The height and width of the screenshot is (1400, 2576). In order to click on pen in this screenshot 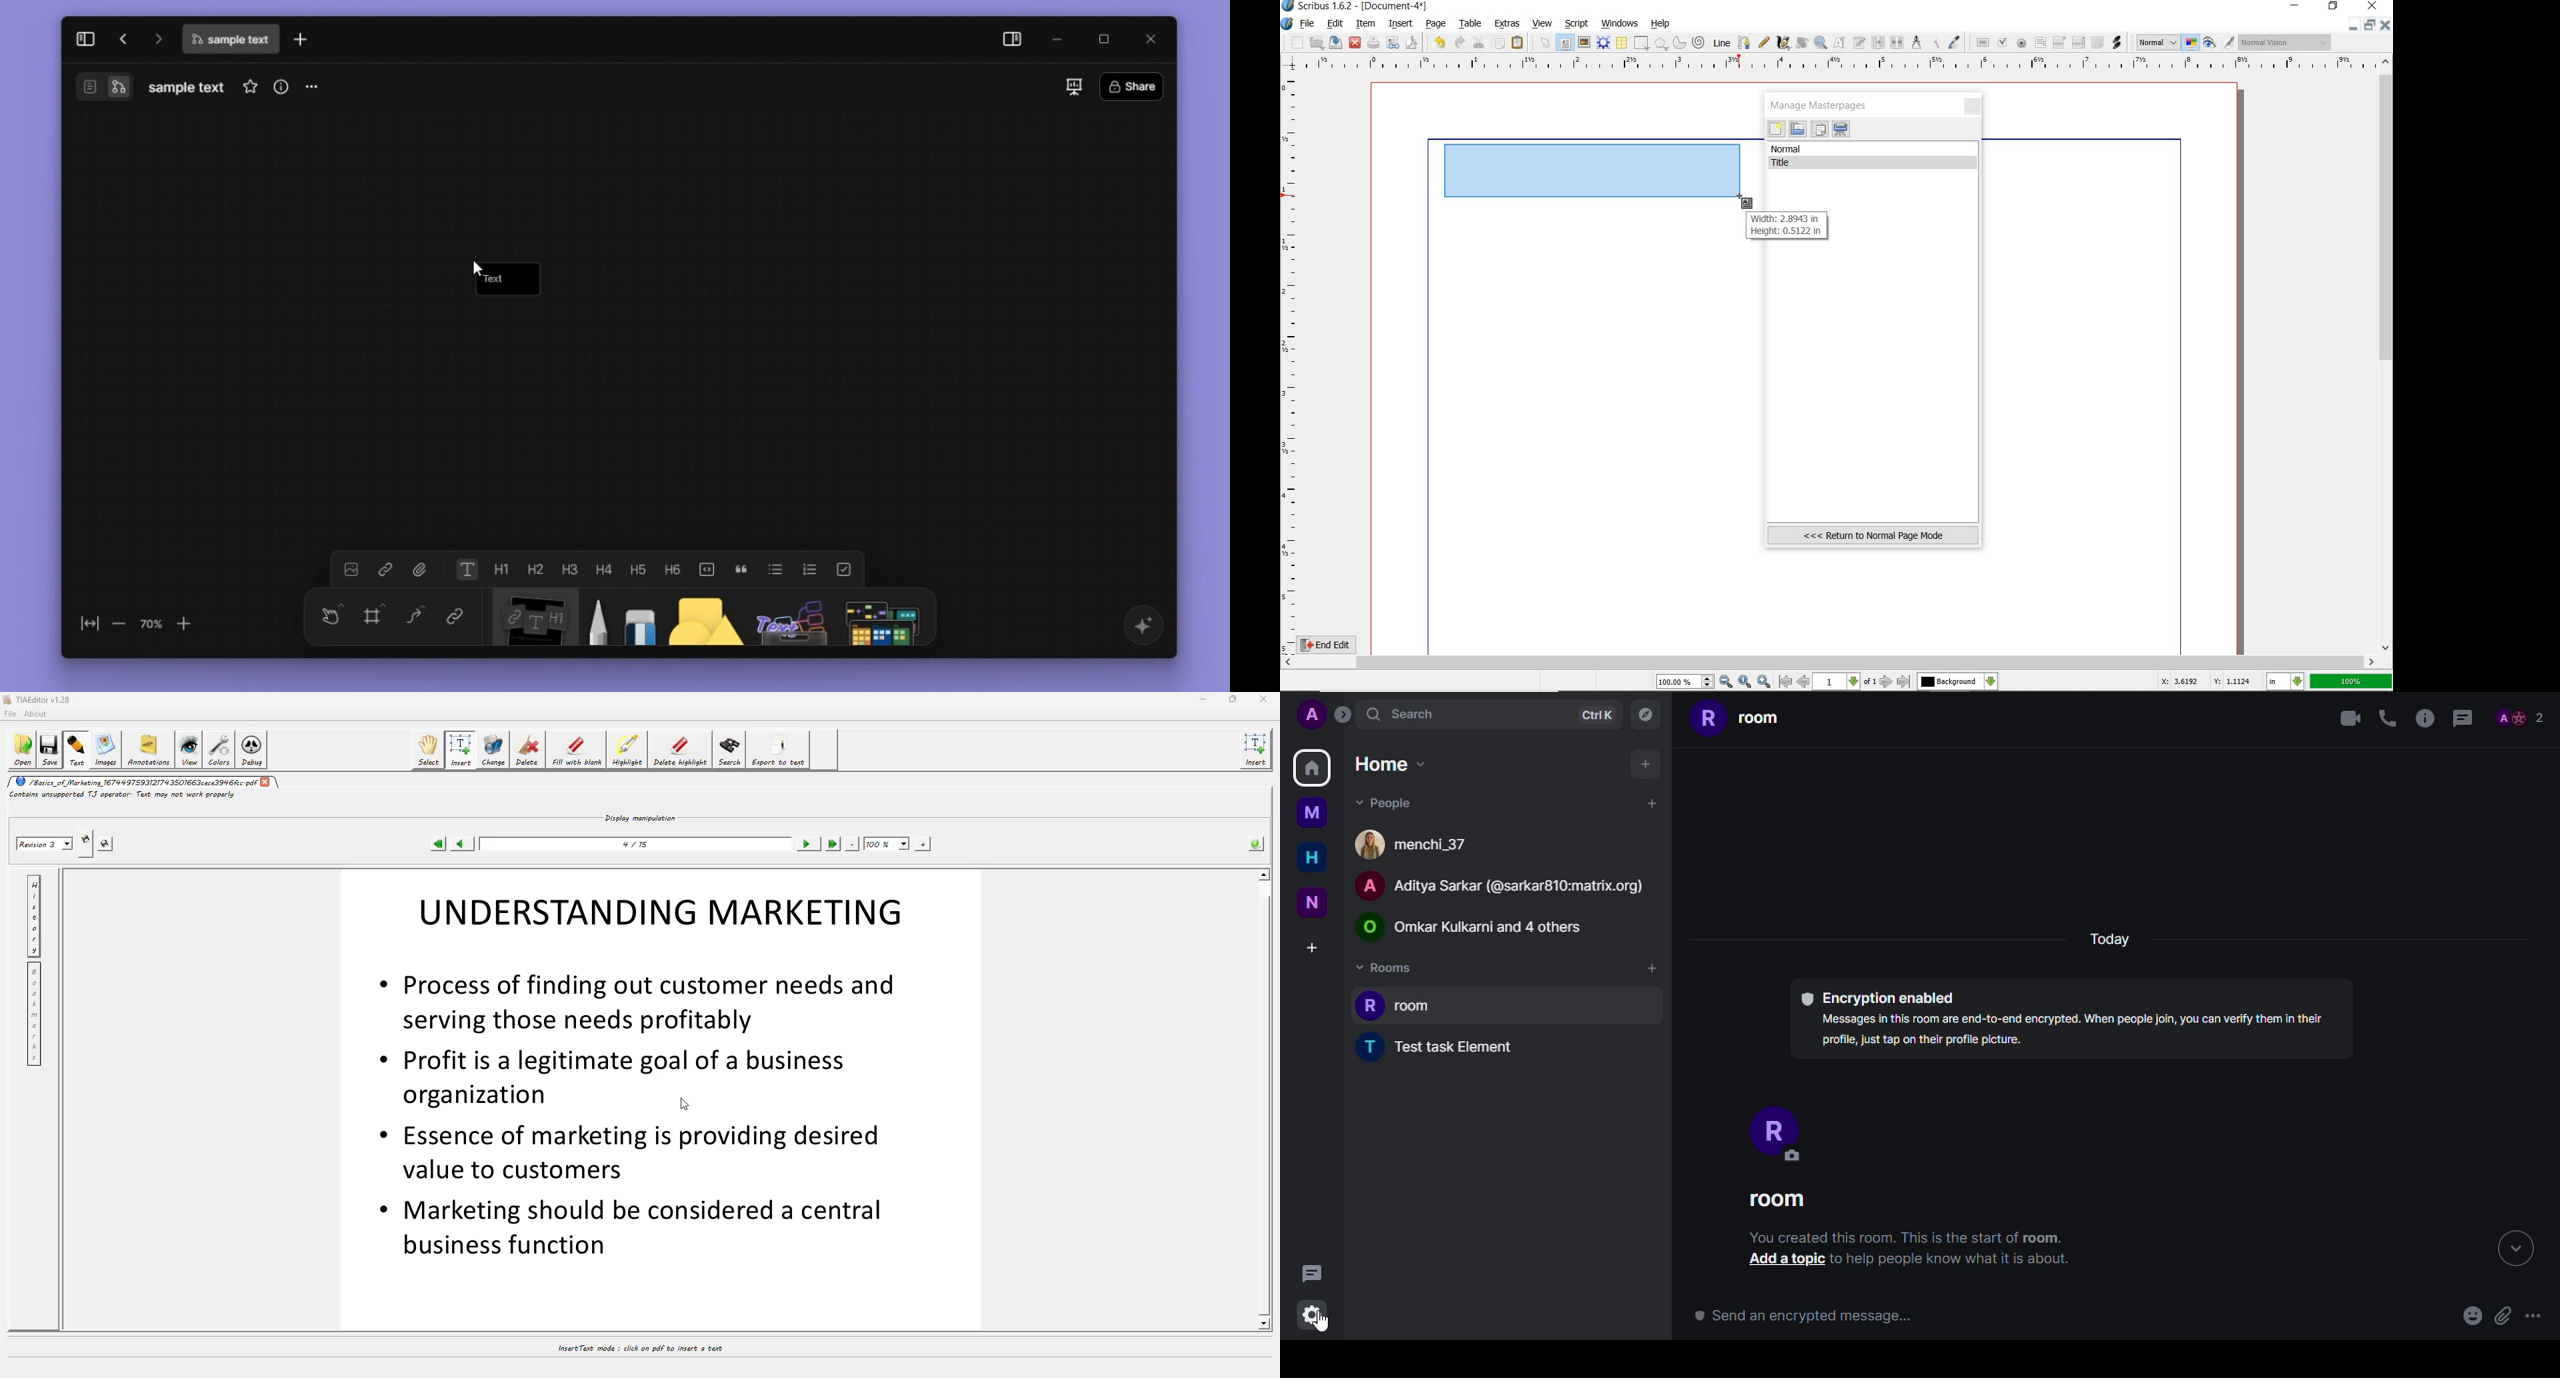, I will do `click(594, 619)`.